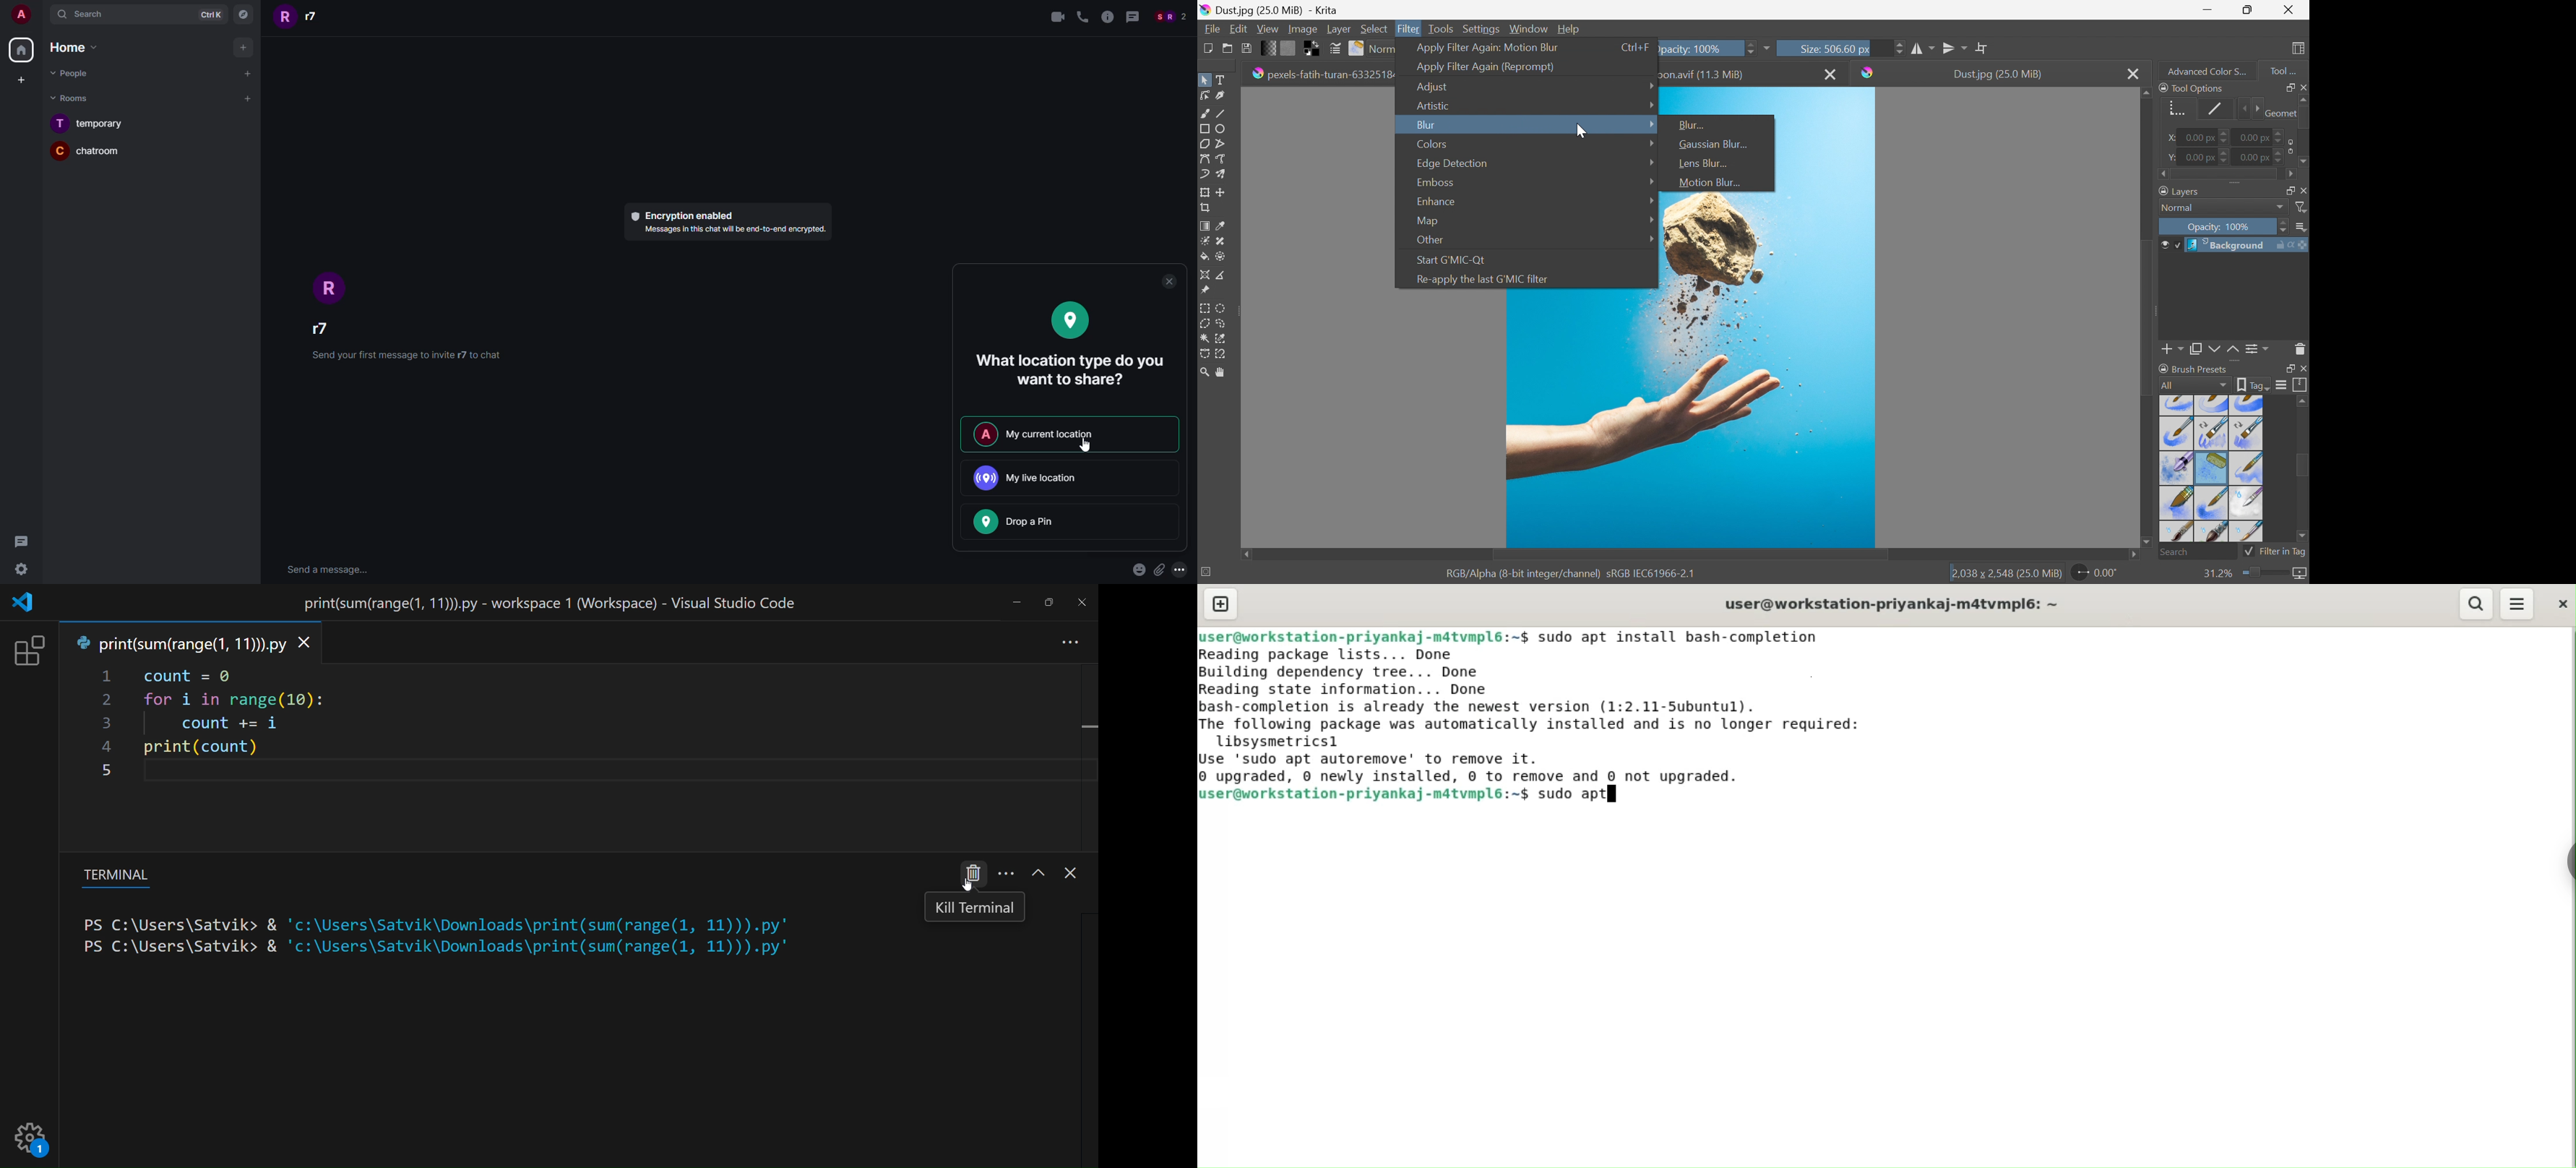 The height and width of the screenshot is (1176, 2576). Describe the element at coordinates (19, 14) in the screenshot. I see `User` at that location.